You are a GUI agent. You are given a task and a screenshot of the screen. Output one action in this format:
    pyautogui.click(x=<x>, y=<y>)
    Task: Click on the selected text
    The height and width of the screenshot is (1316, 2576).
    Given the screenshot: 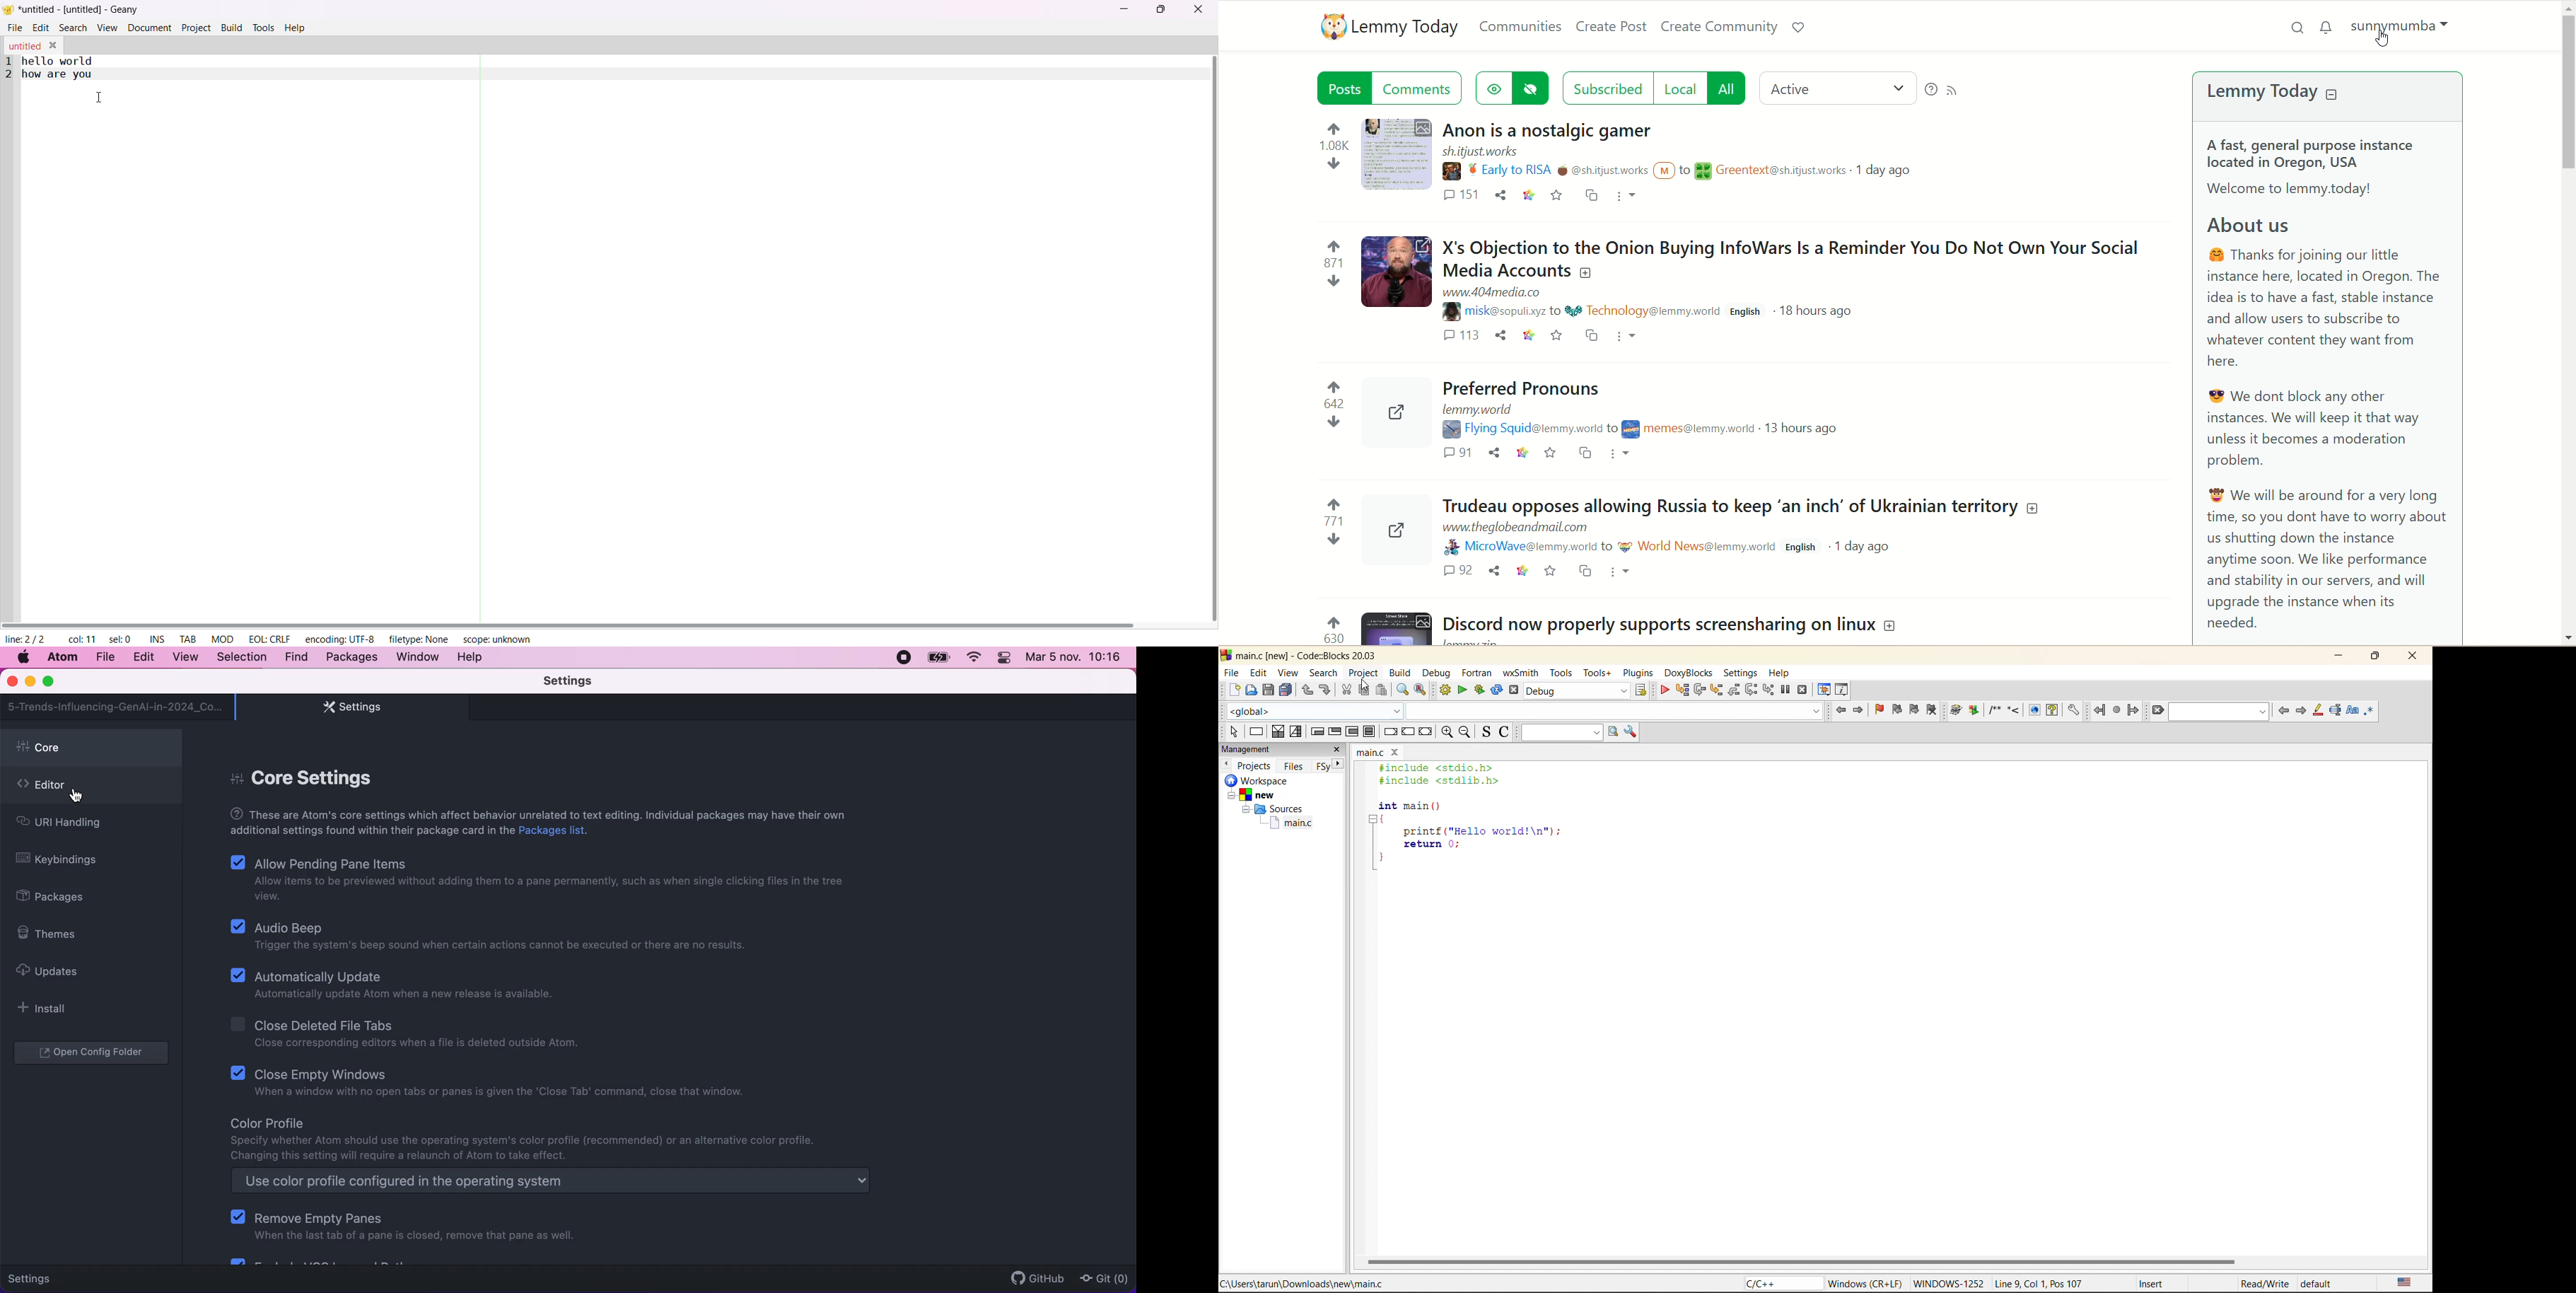 What is the action you would take?
    pyautogui.click(x=2337, y=710)
    